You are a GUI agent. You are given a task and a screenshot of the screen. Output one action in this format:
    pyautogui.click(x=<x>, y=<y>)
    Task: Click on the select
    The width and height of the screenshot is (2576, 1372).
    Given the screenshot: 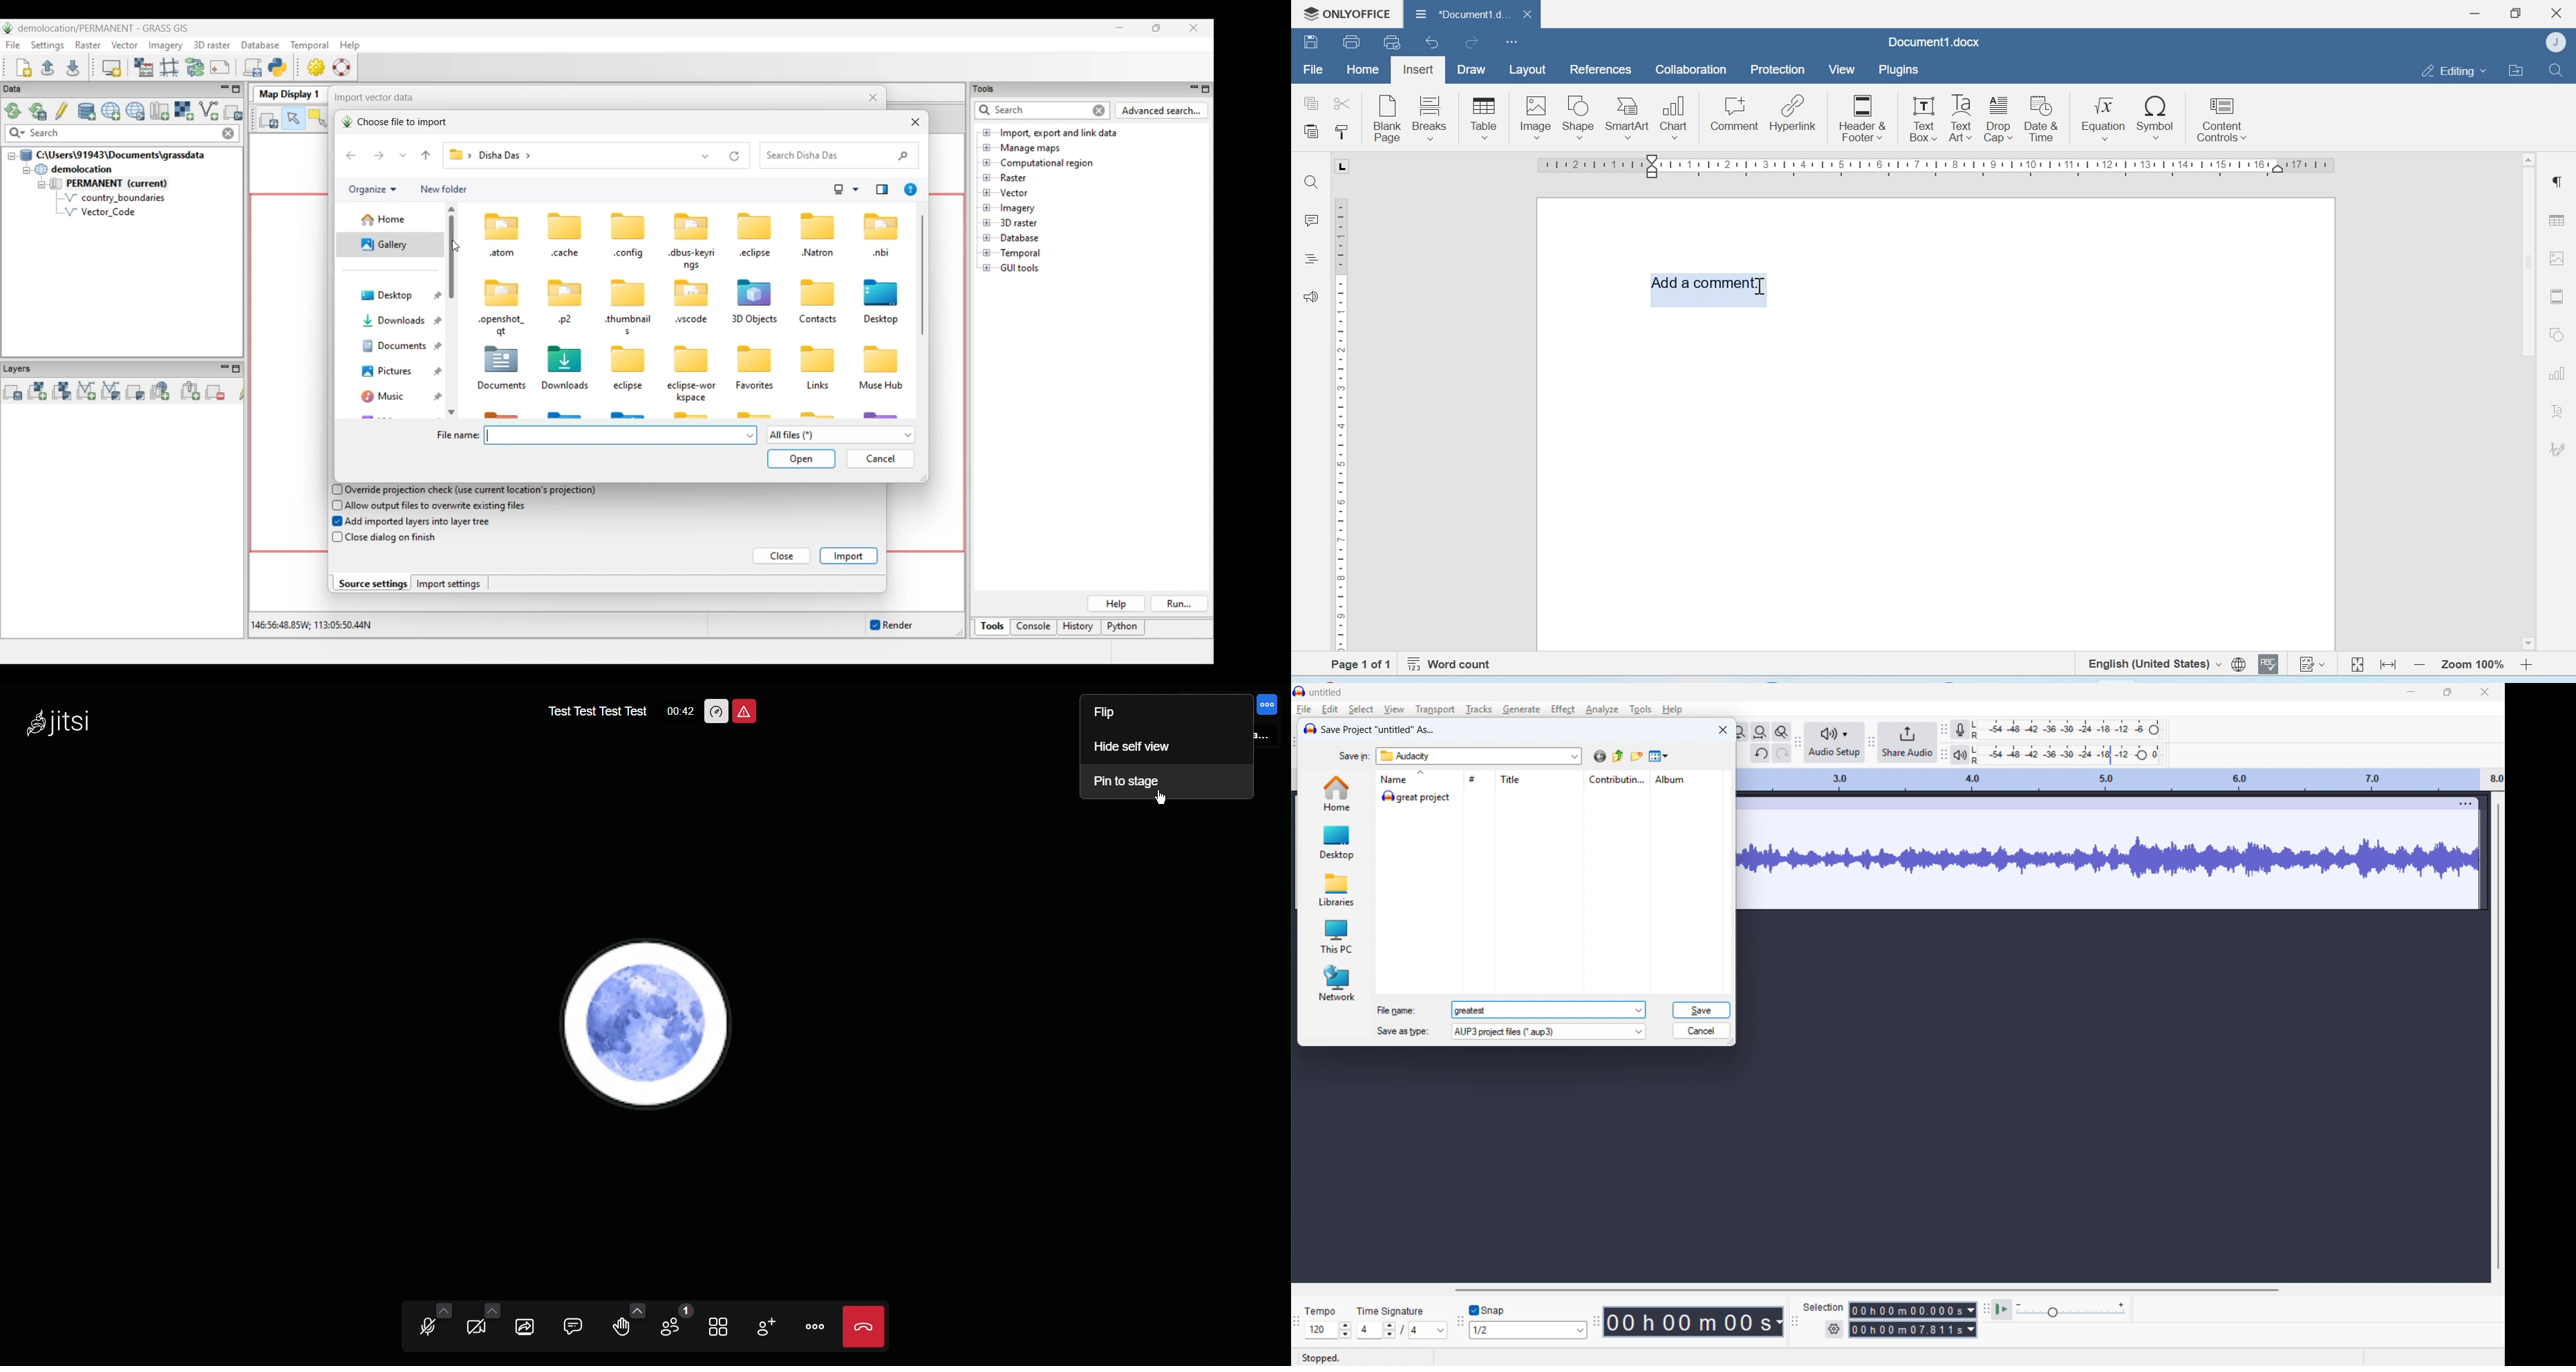 What is the action you would take?
    pyautogui.click(x=1361, y=710)
    